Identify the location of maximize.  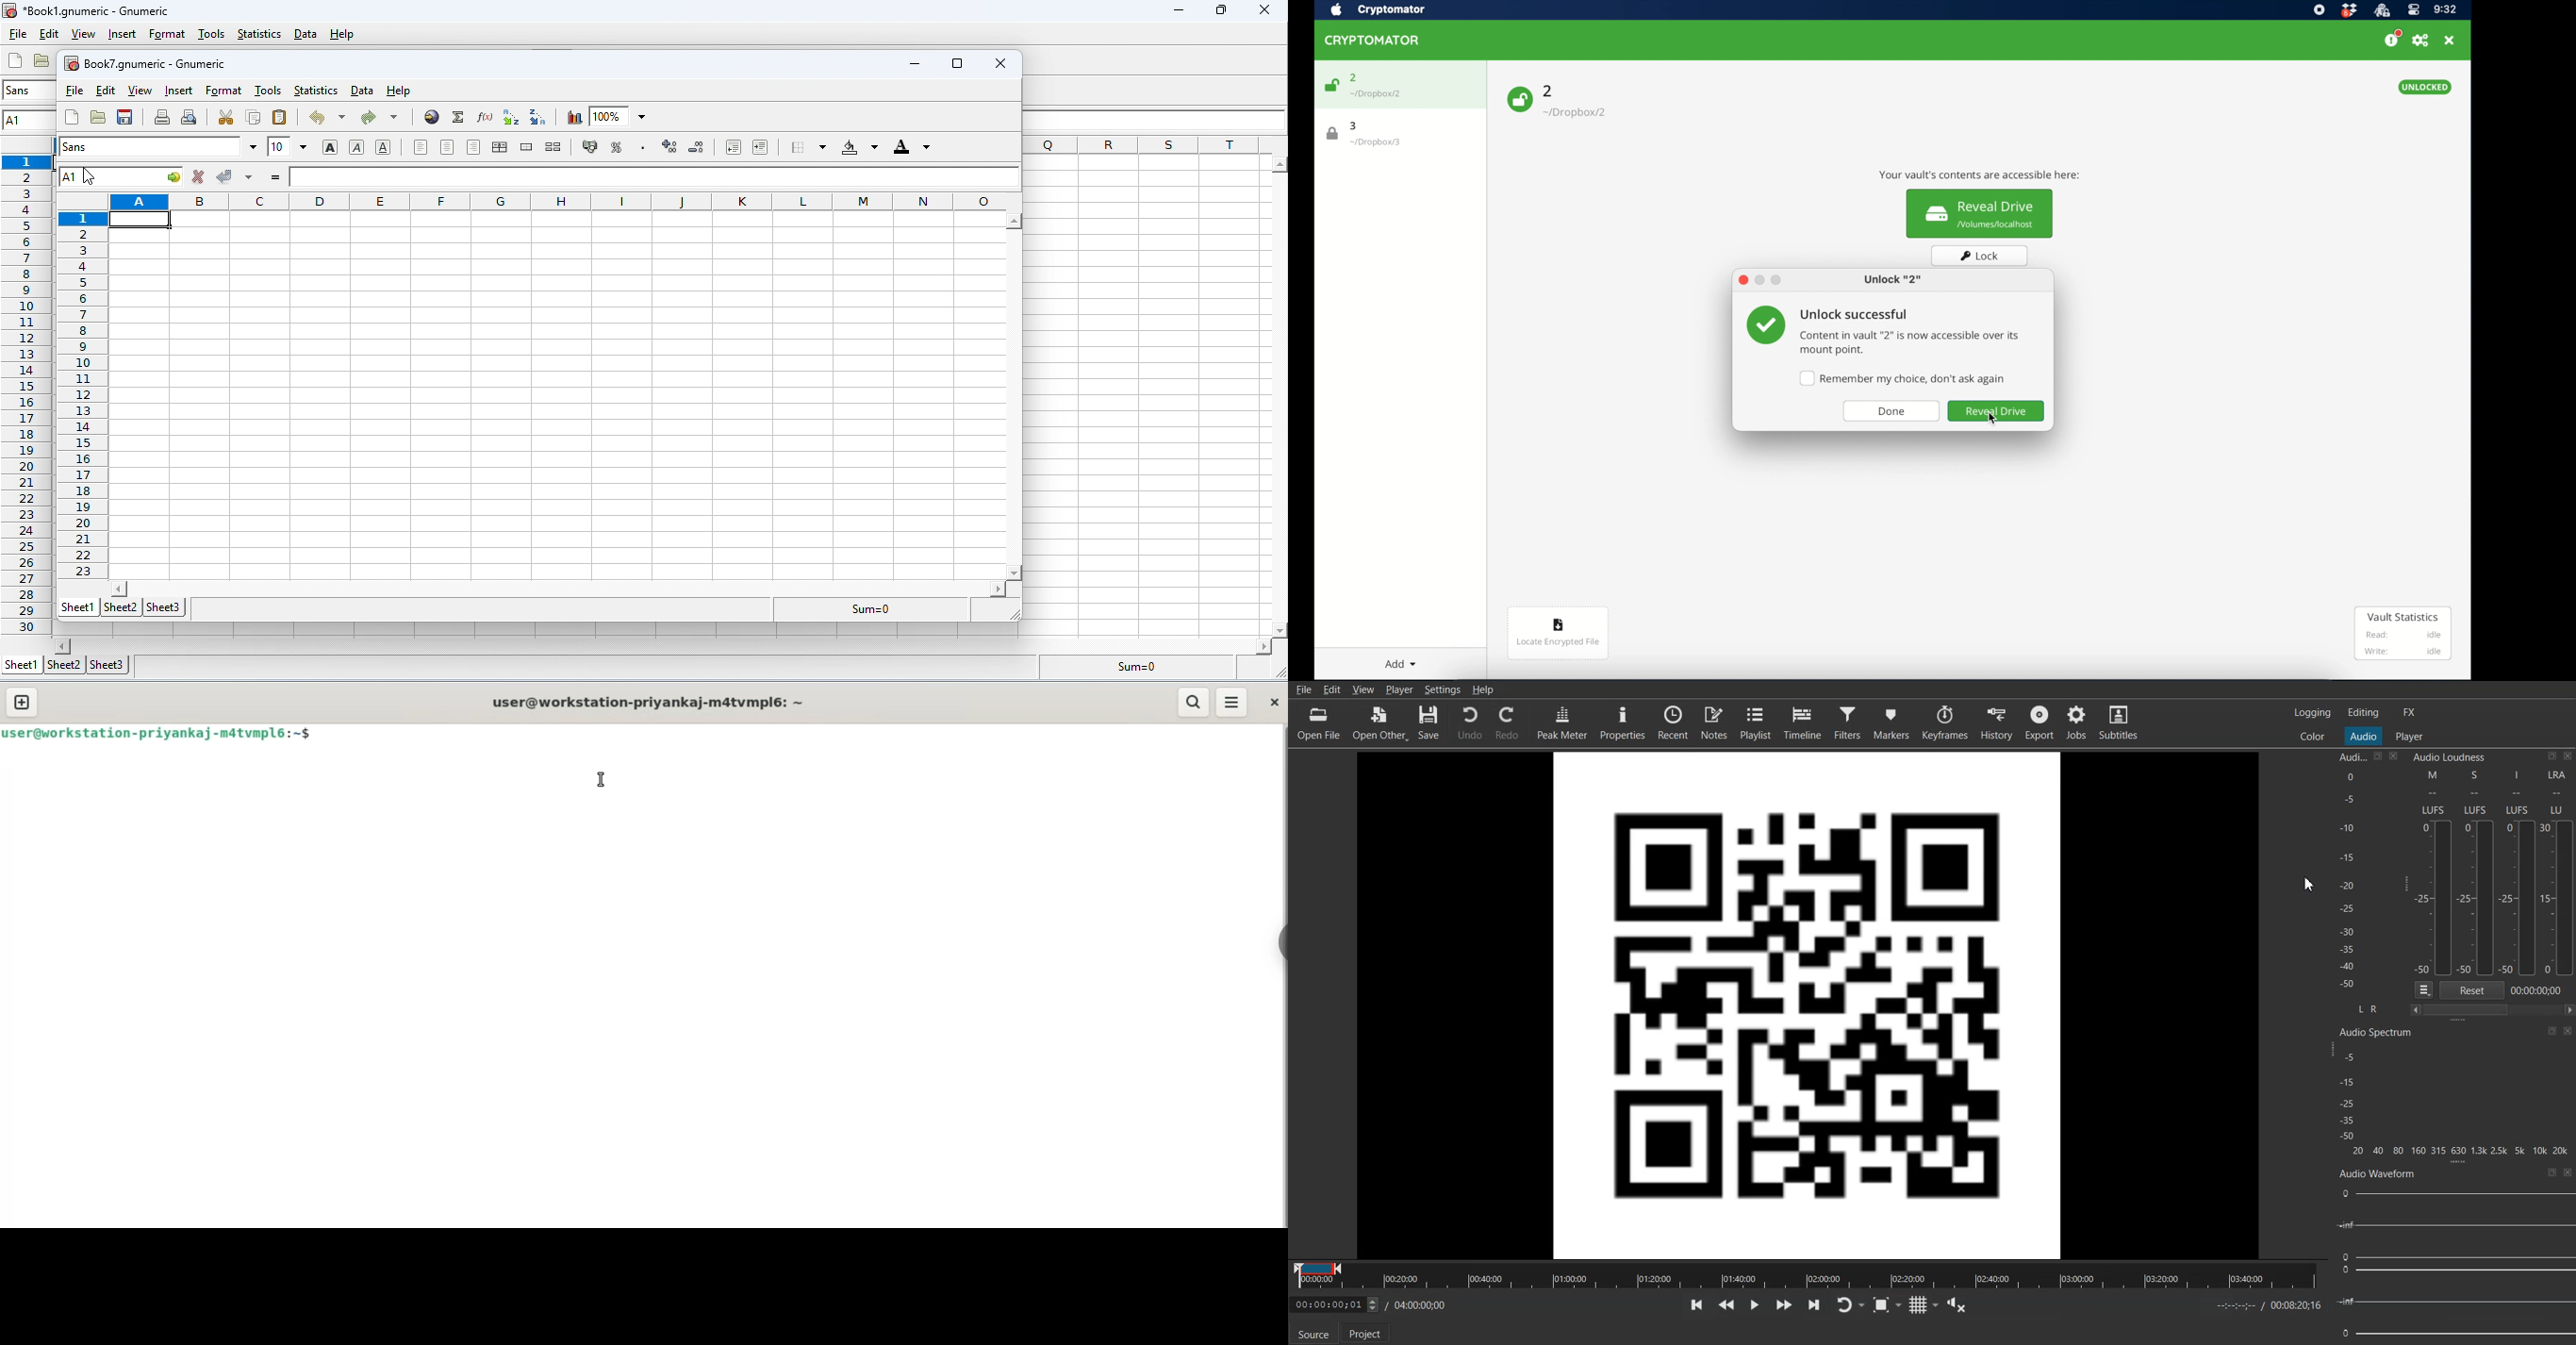
(955, 62).